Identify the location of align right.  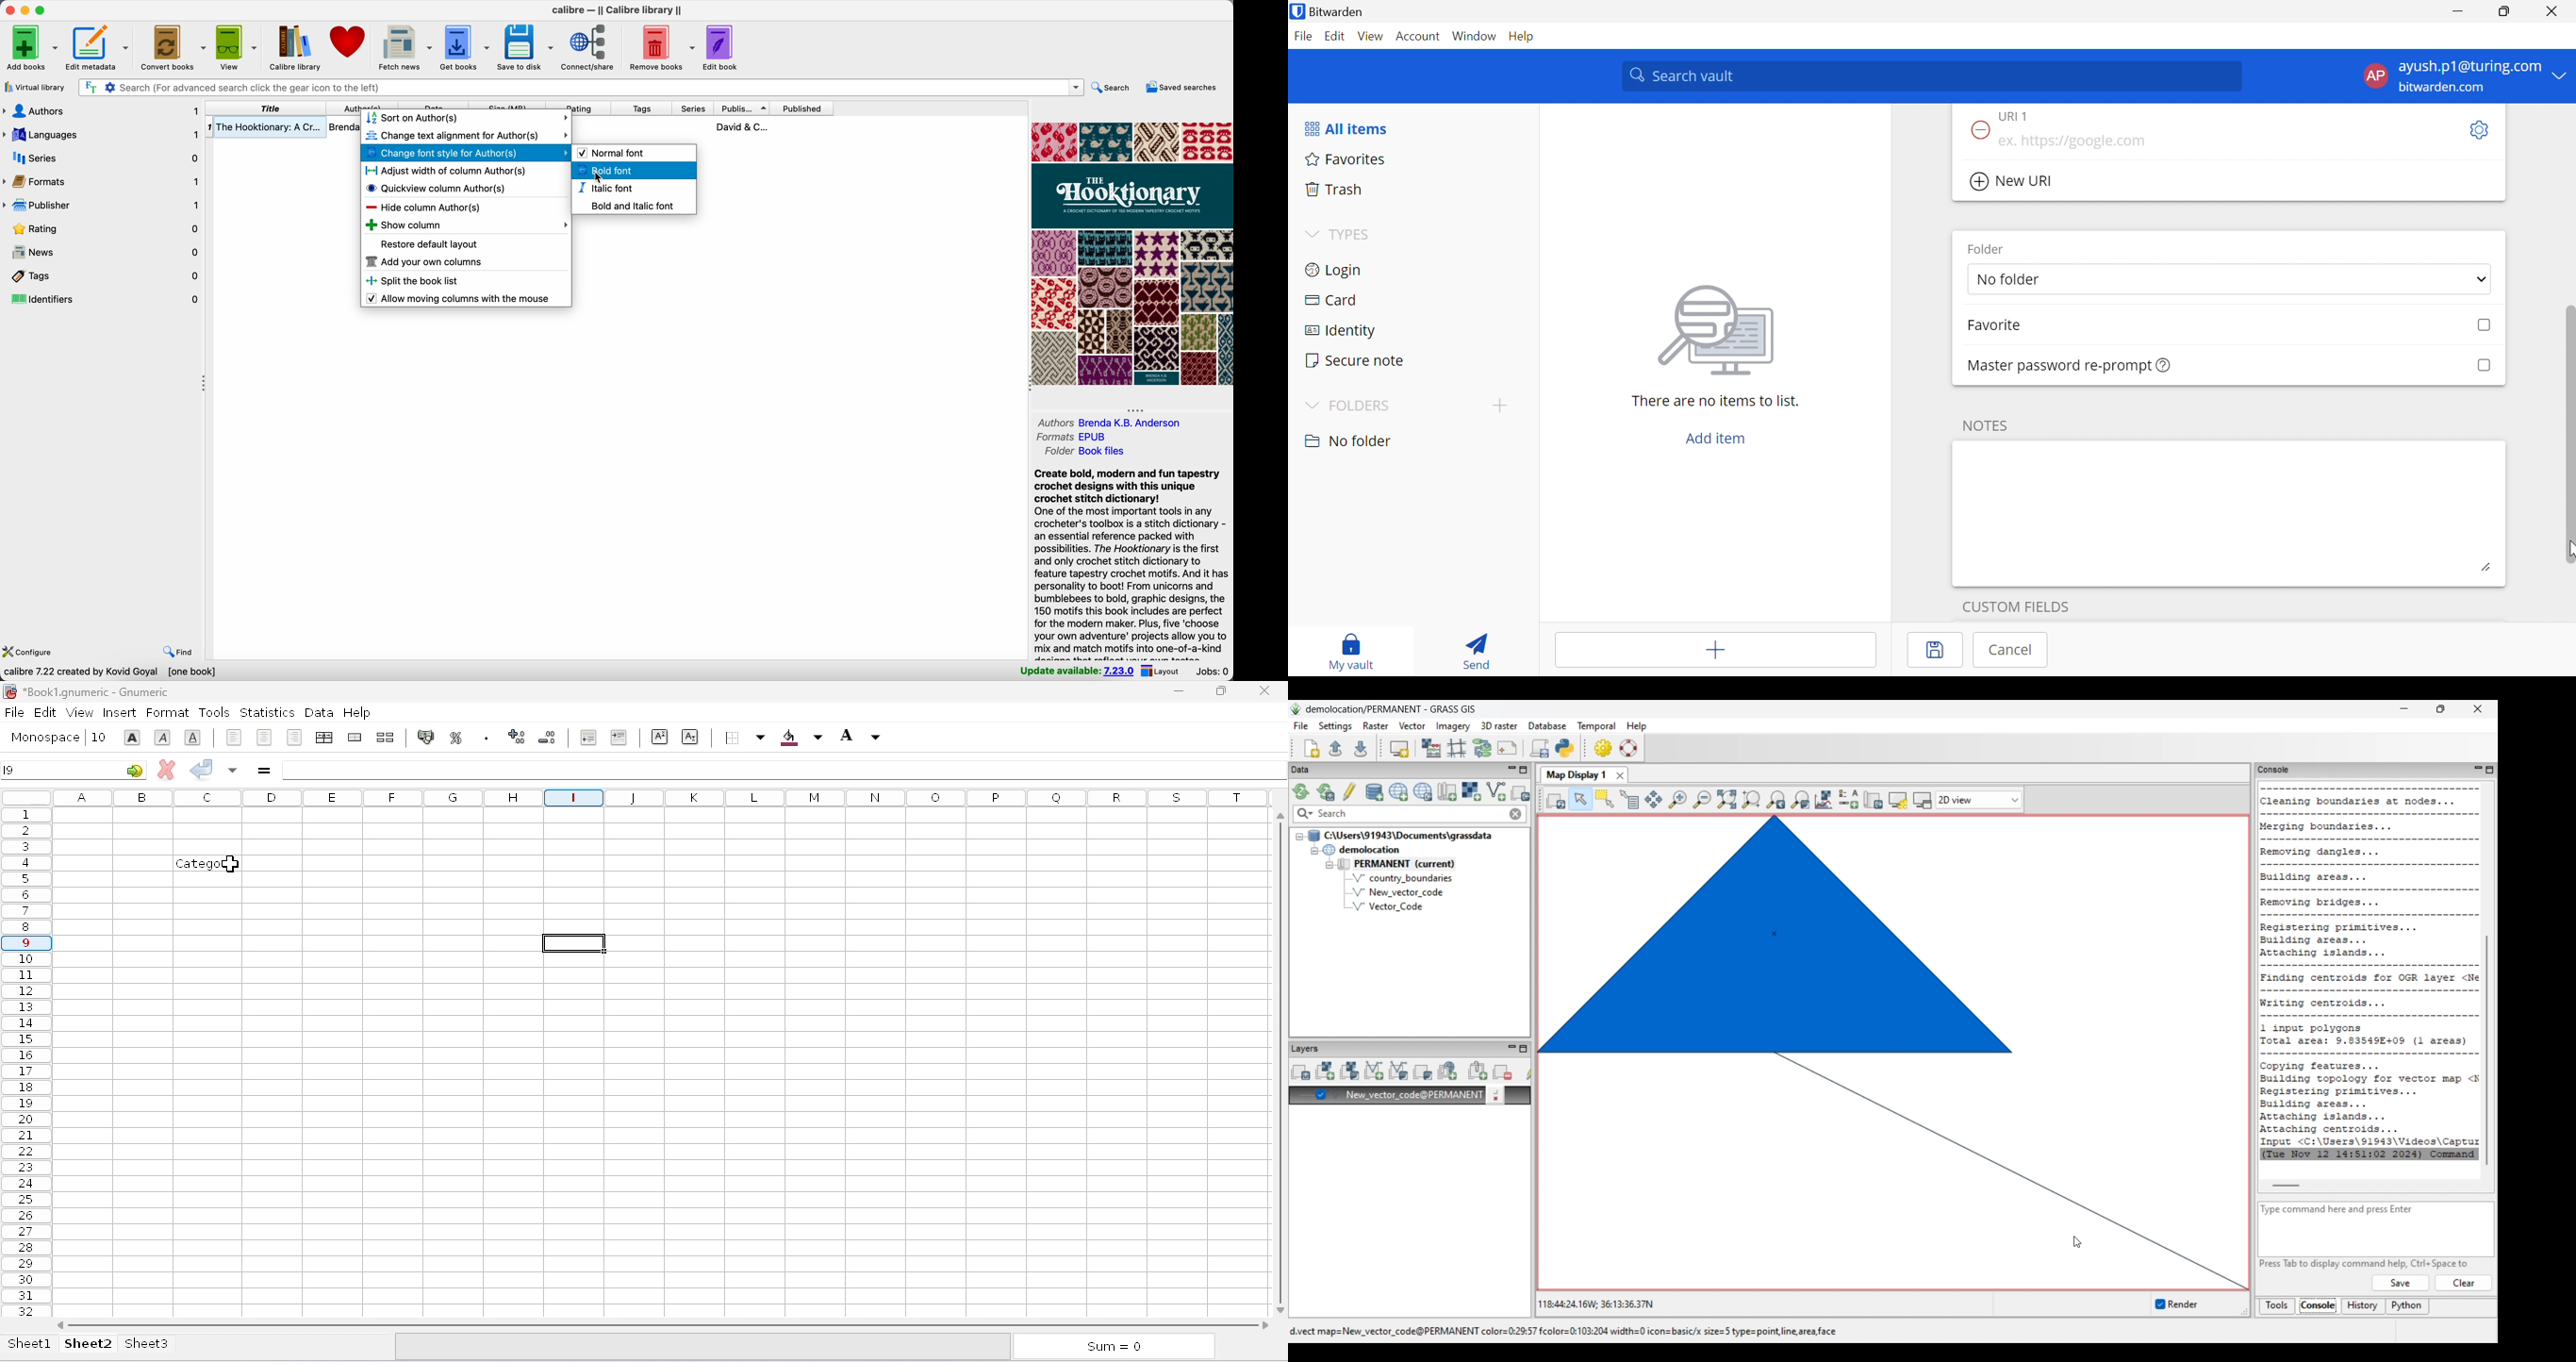
(294, 737).